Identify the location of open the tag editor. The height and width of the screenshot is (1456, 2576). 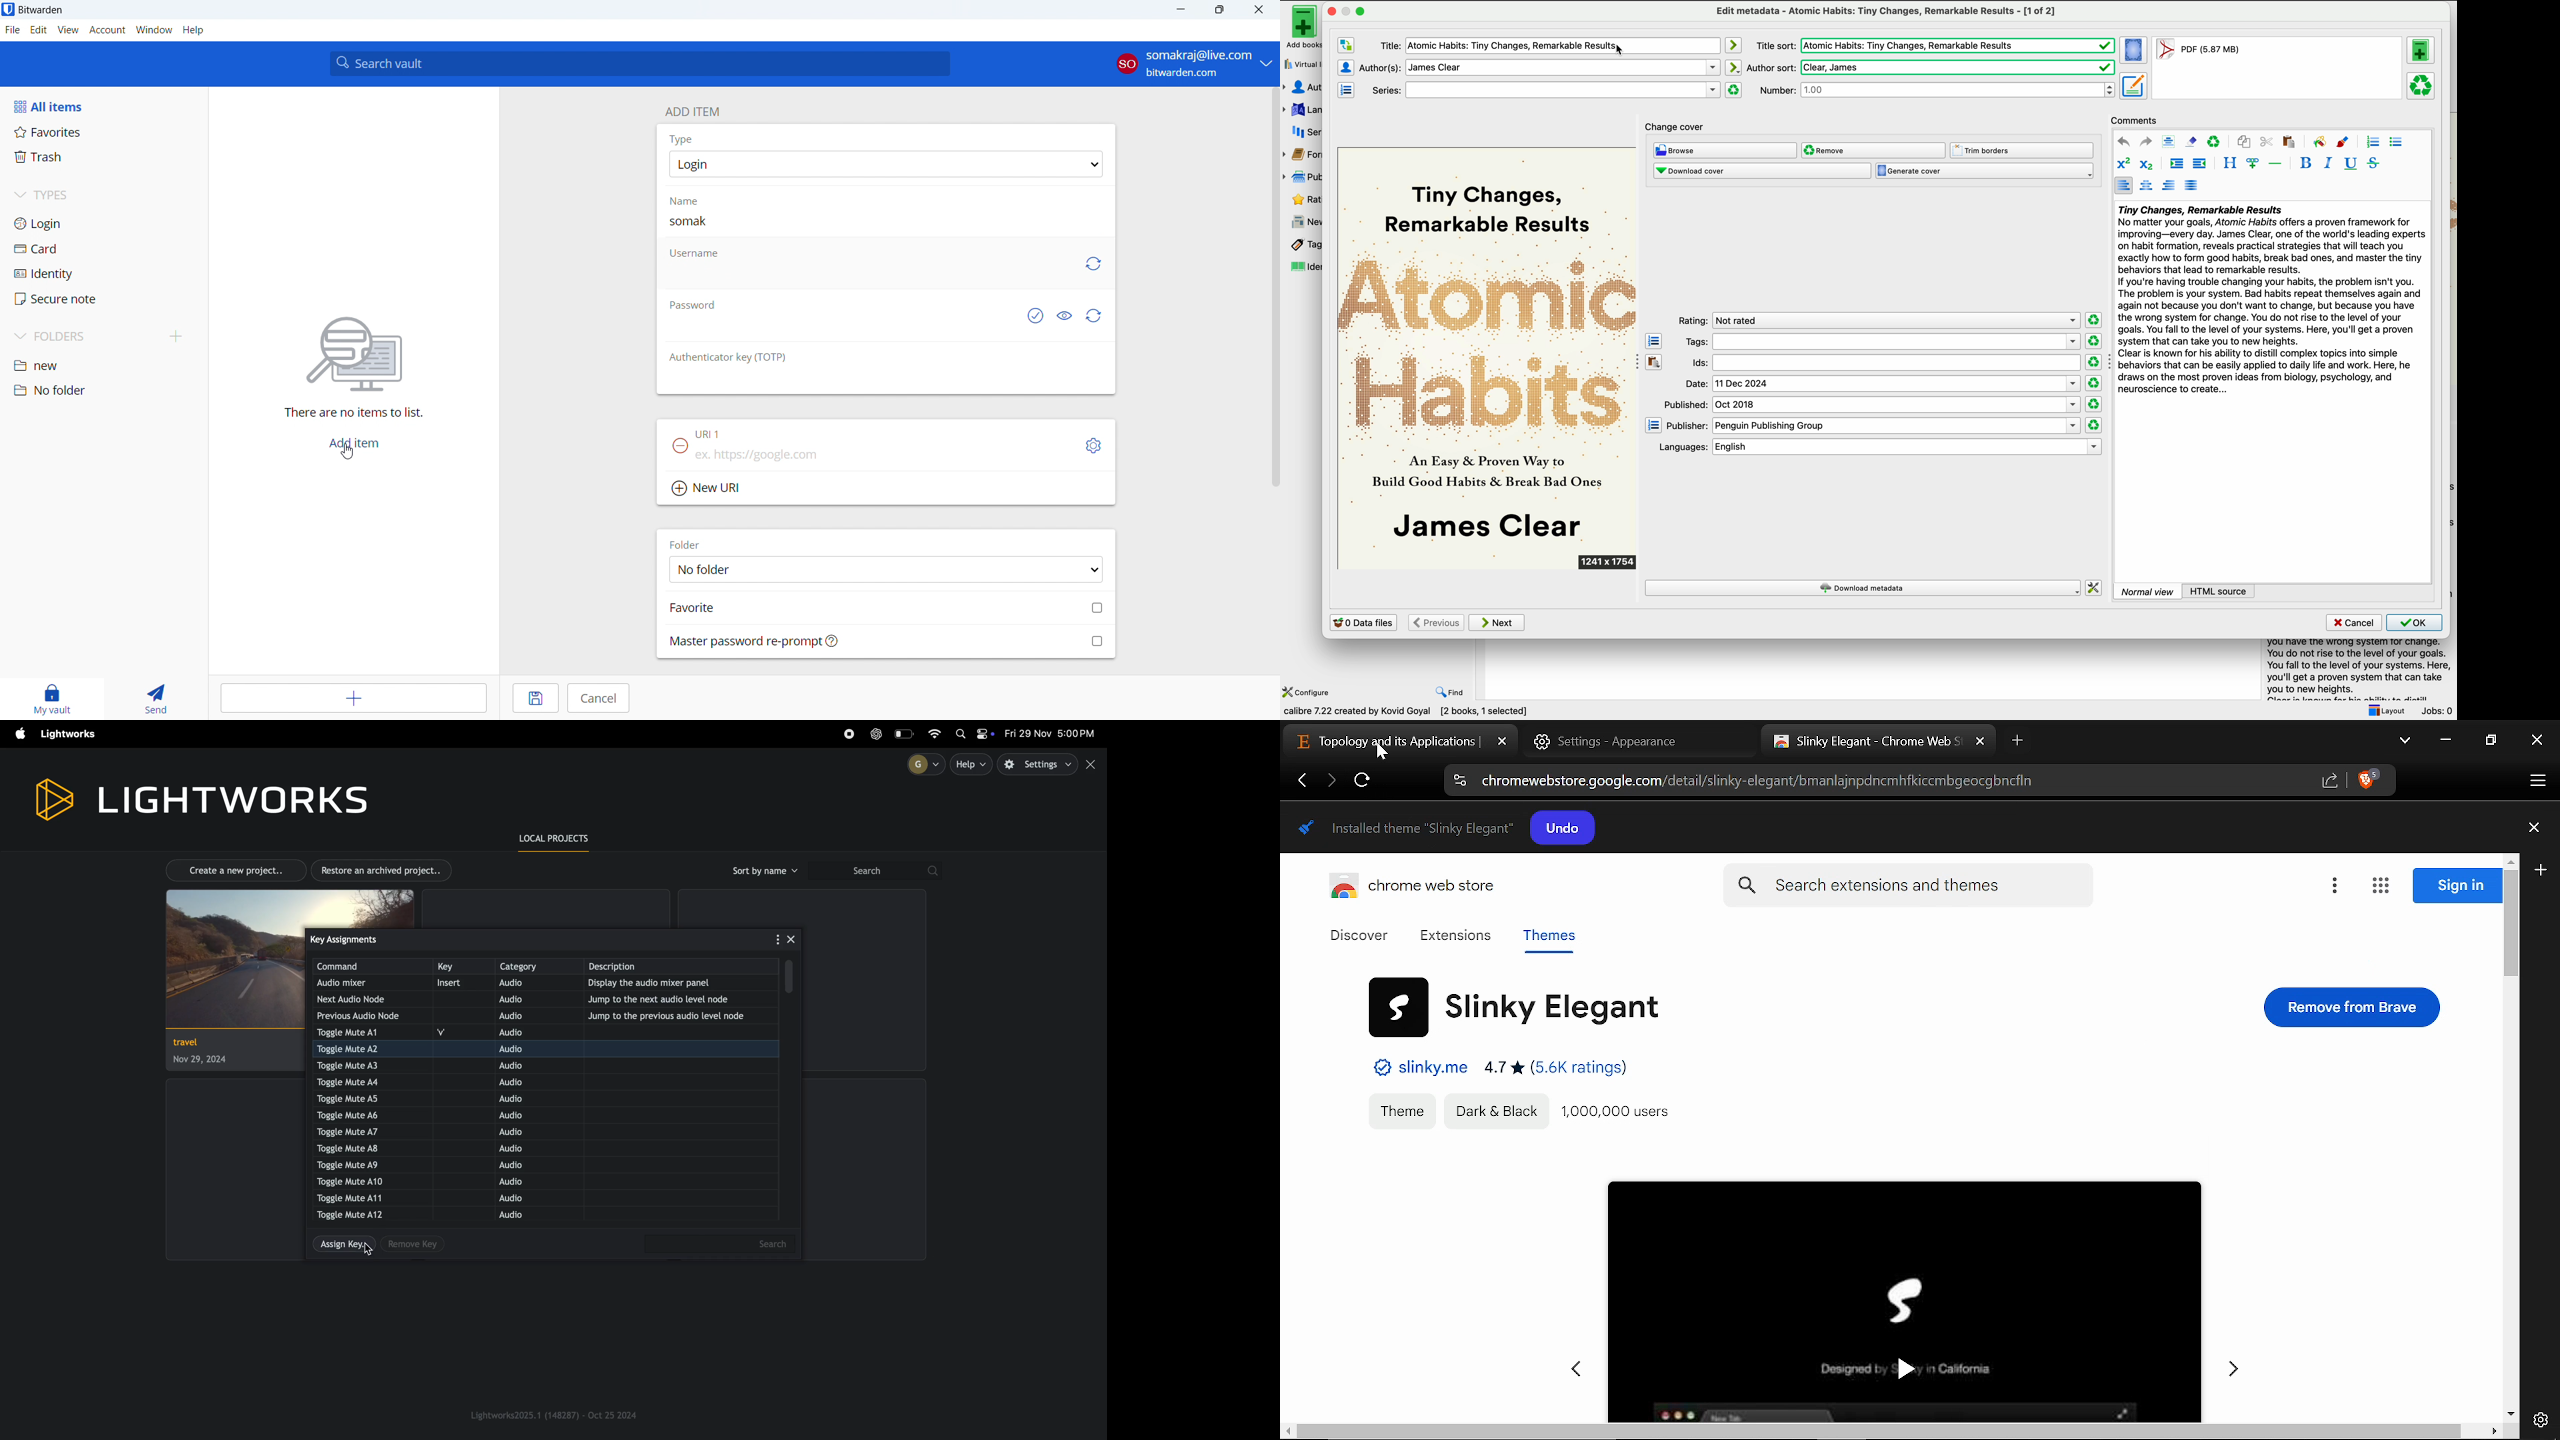
(1654, 340).